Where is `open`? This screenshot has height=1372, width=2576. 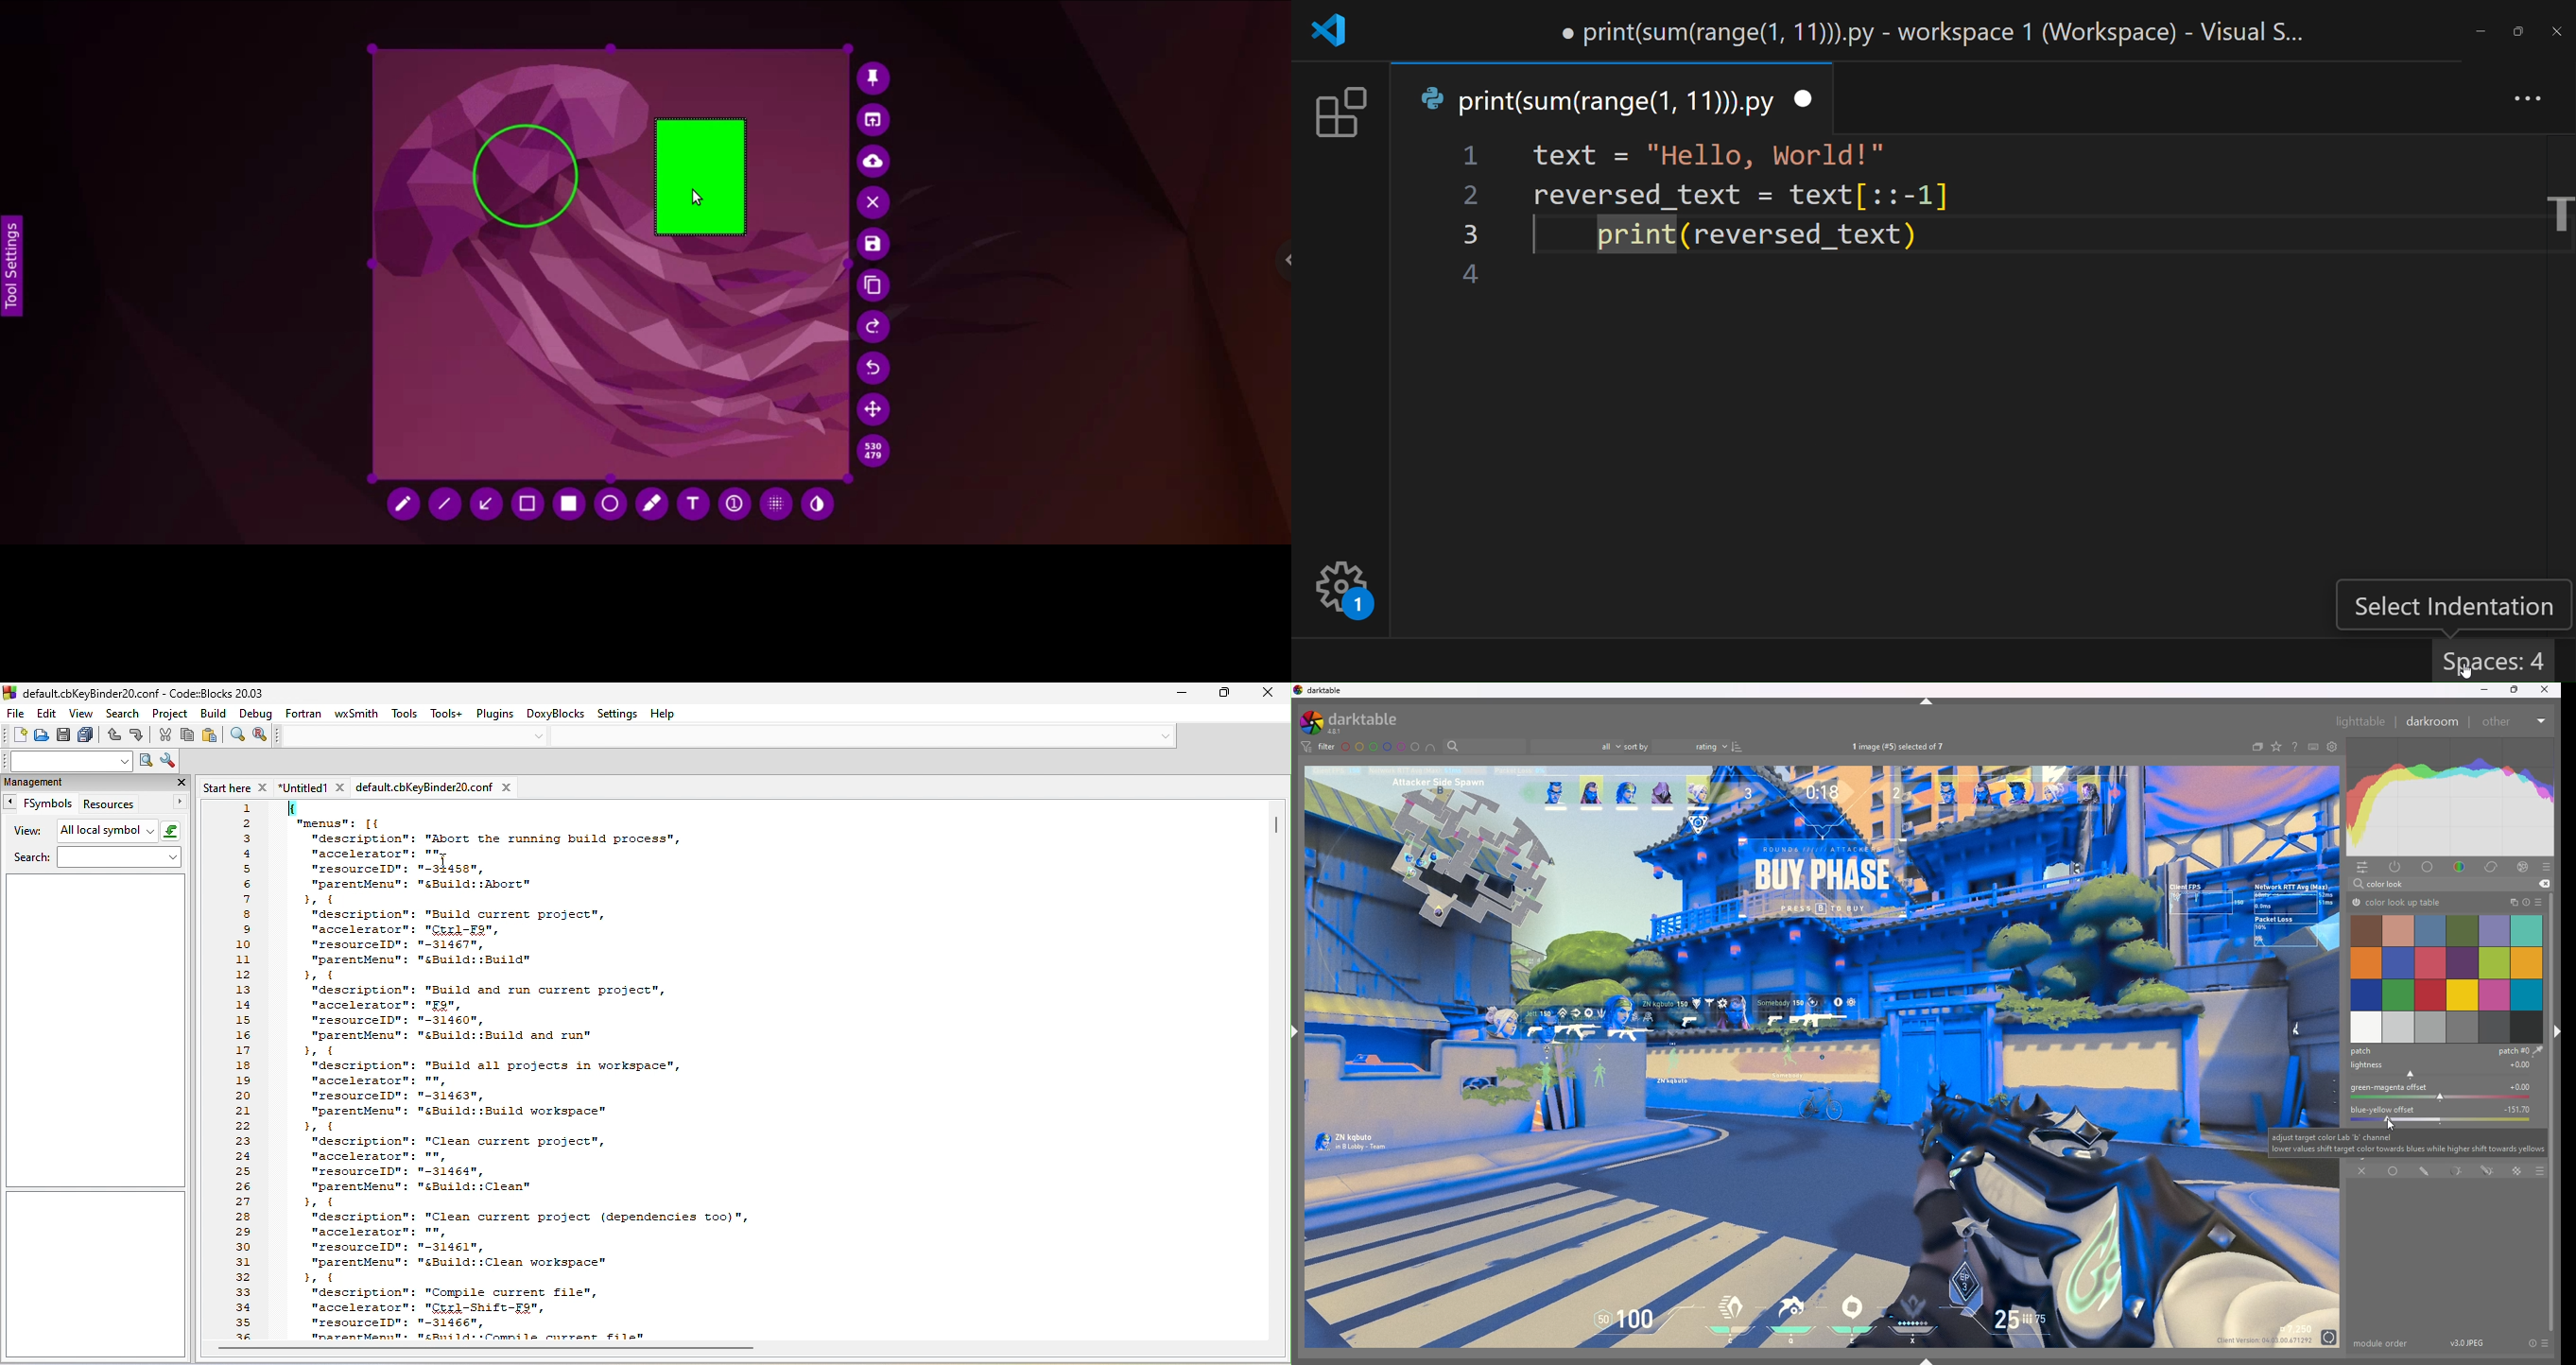 open is located at coordinates (43, 734).